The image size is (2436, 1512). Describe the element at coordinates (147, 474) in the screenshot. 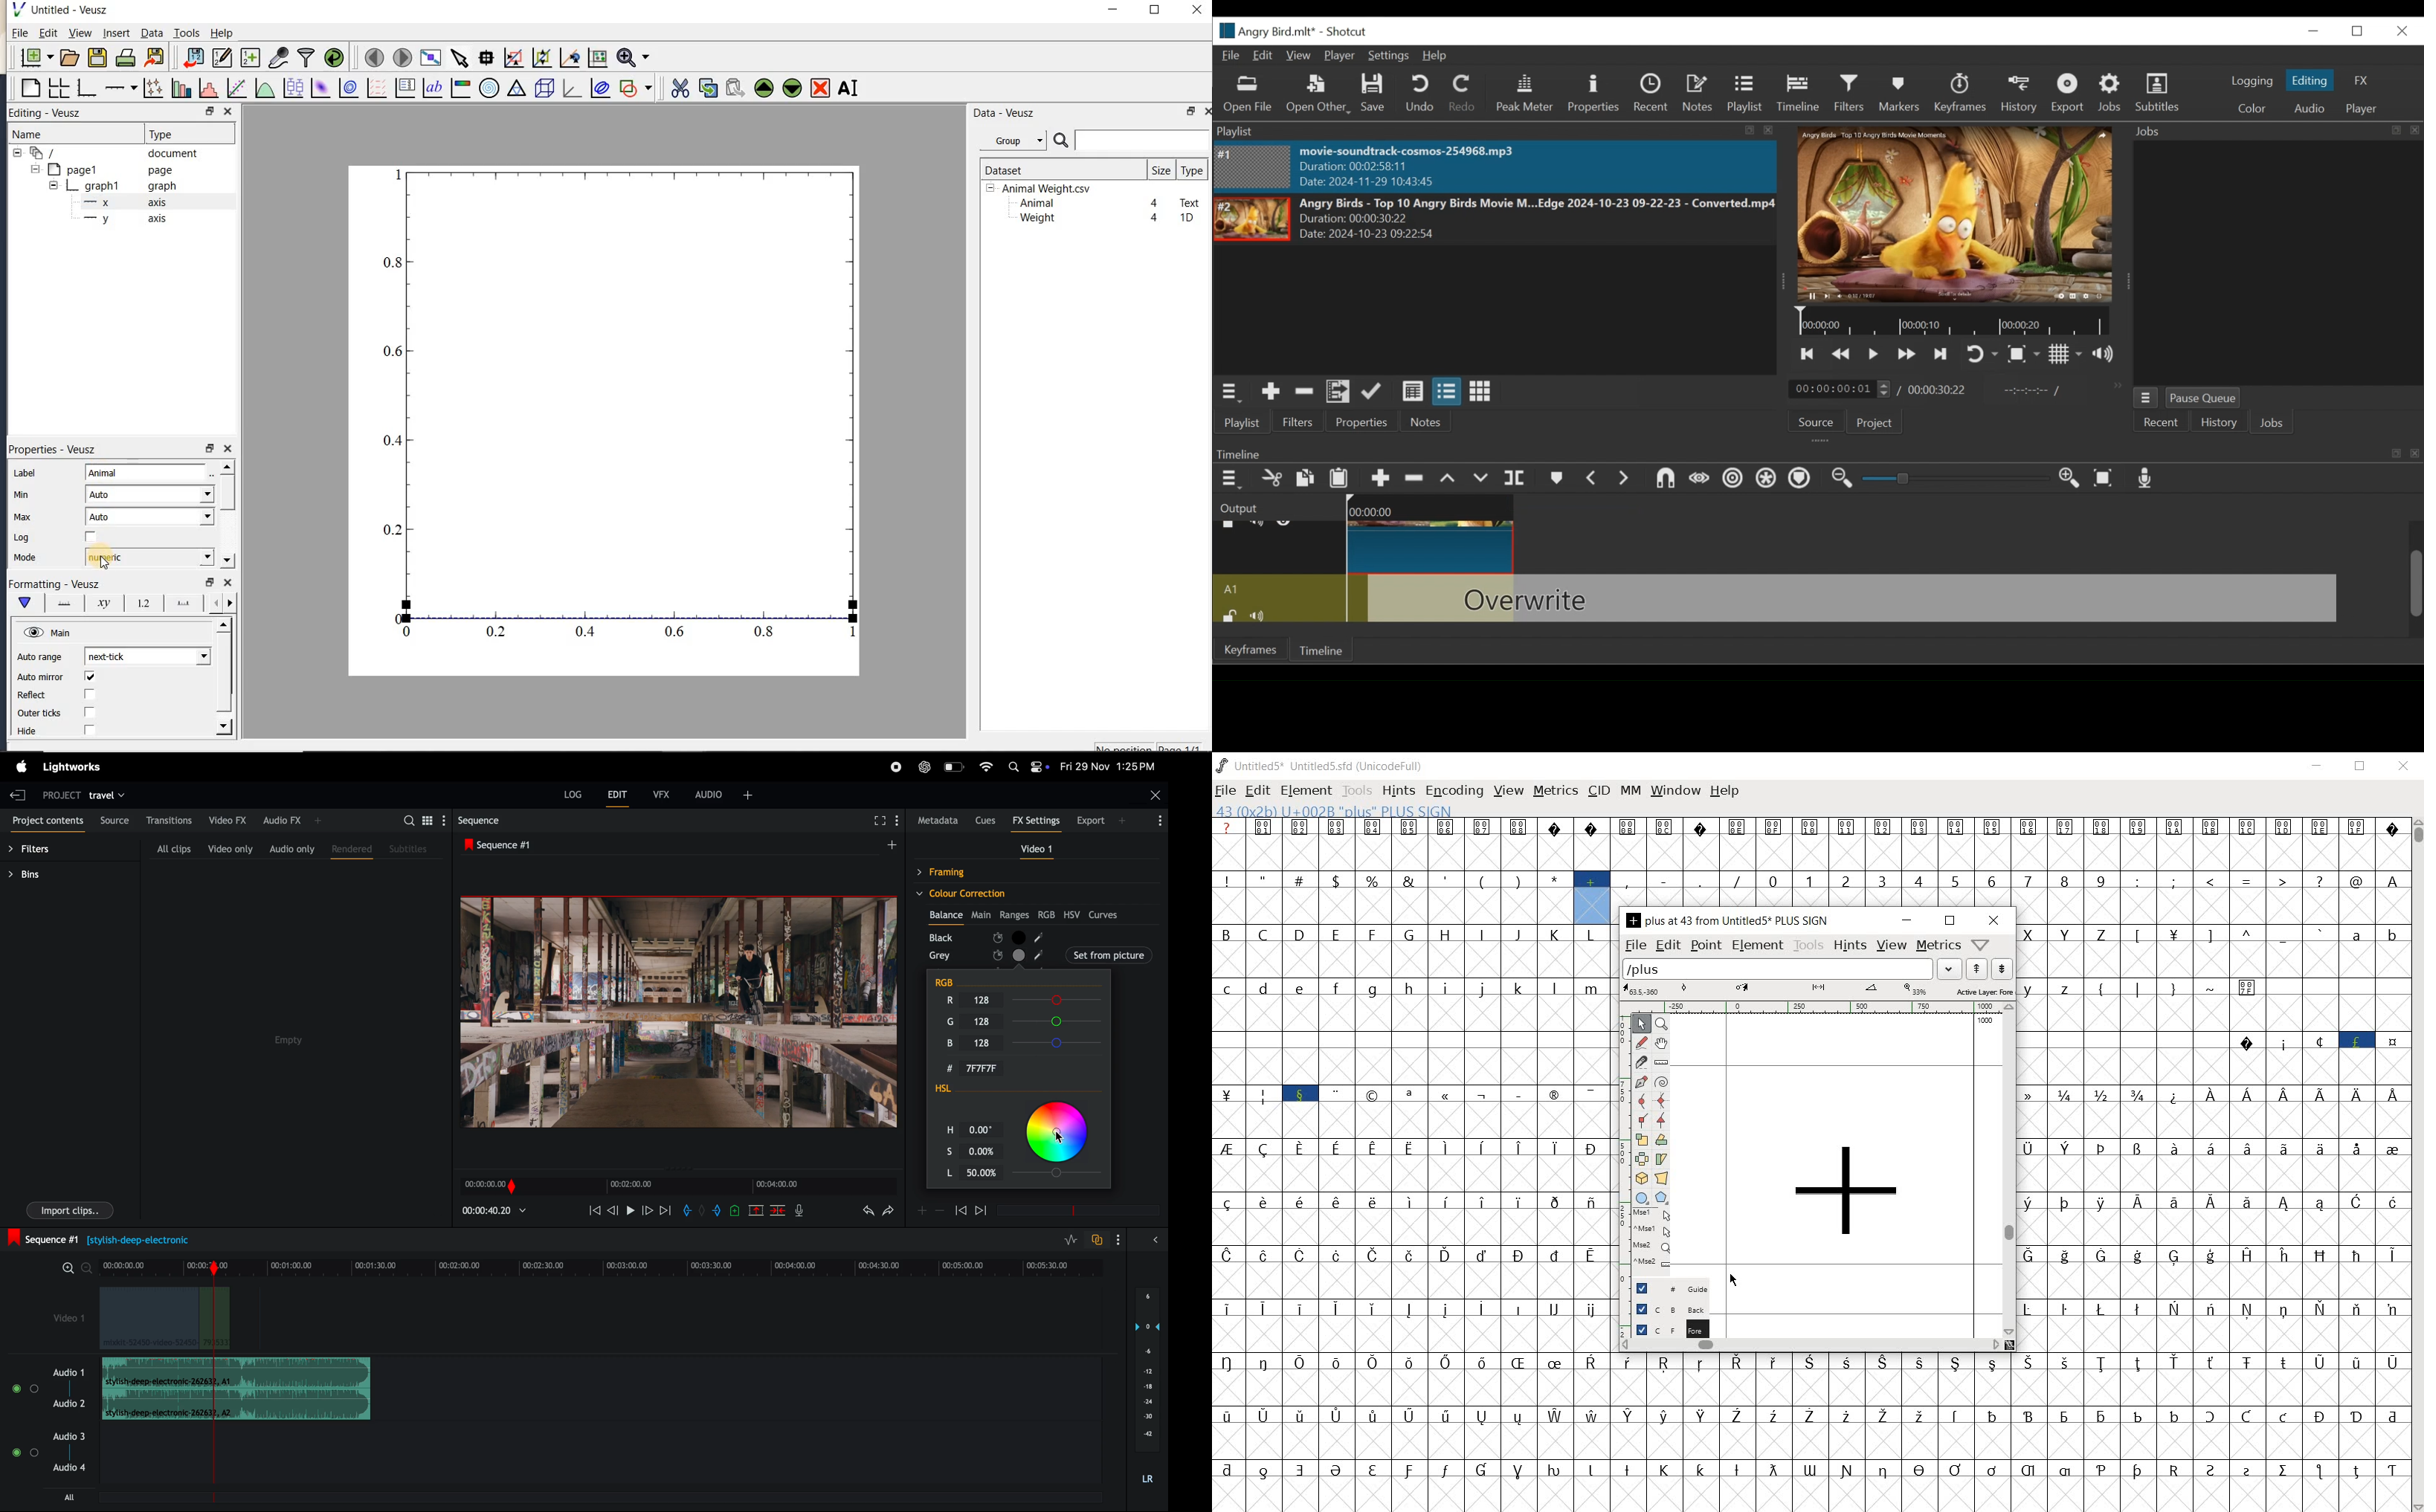

I see `Animal` at that location.